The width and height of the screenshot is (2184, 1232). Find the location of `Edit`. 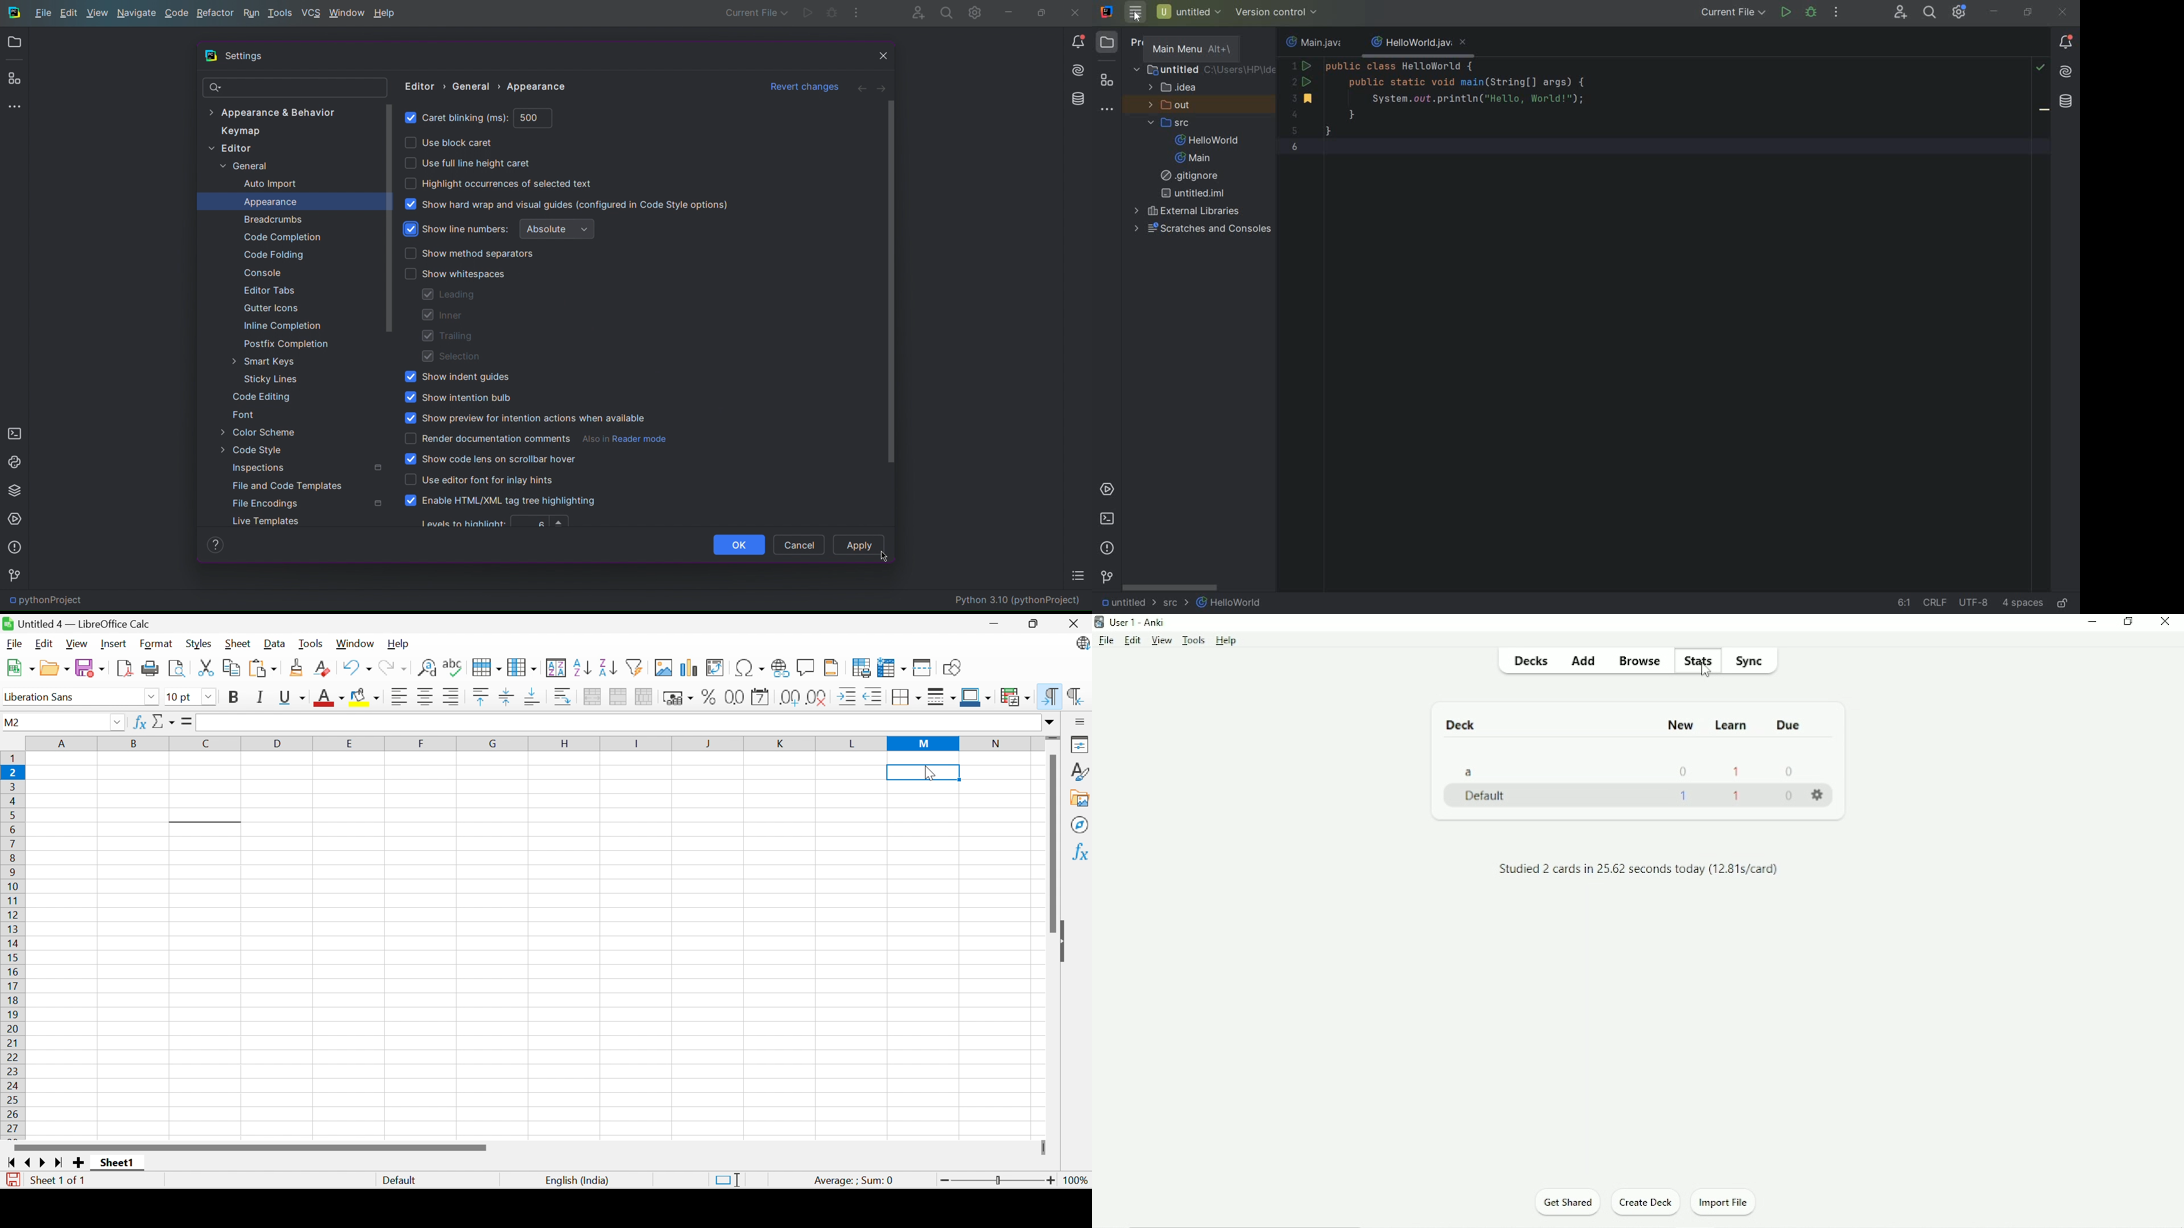

Edit is located at coordinates (1130, 642).